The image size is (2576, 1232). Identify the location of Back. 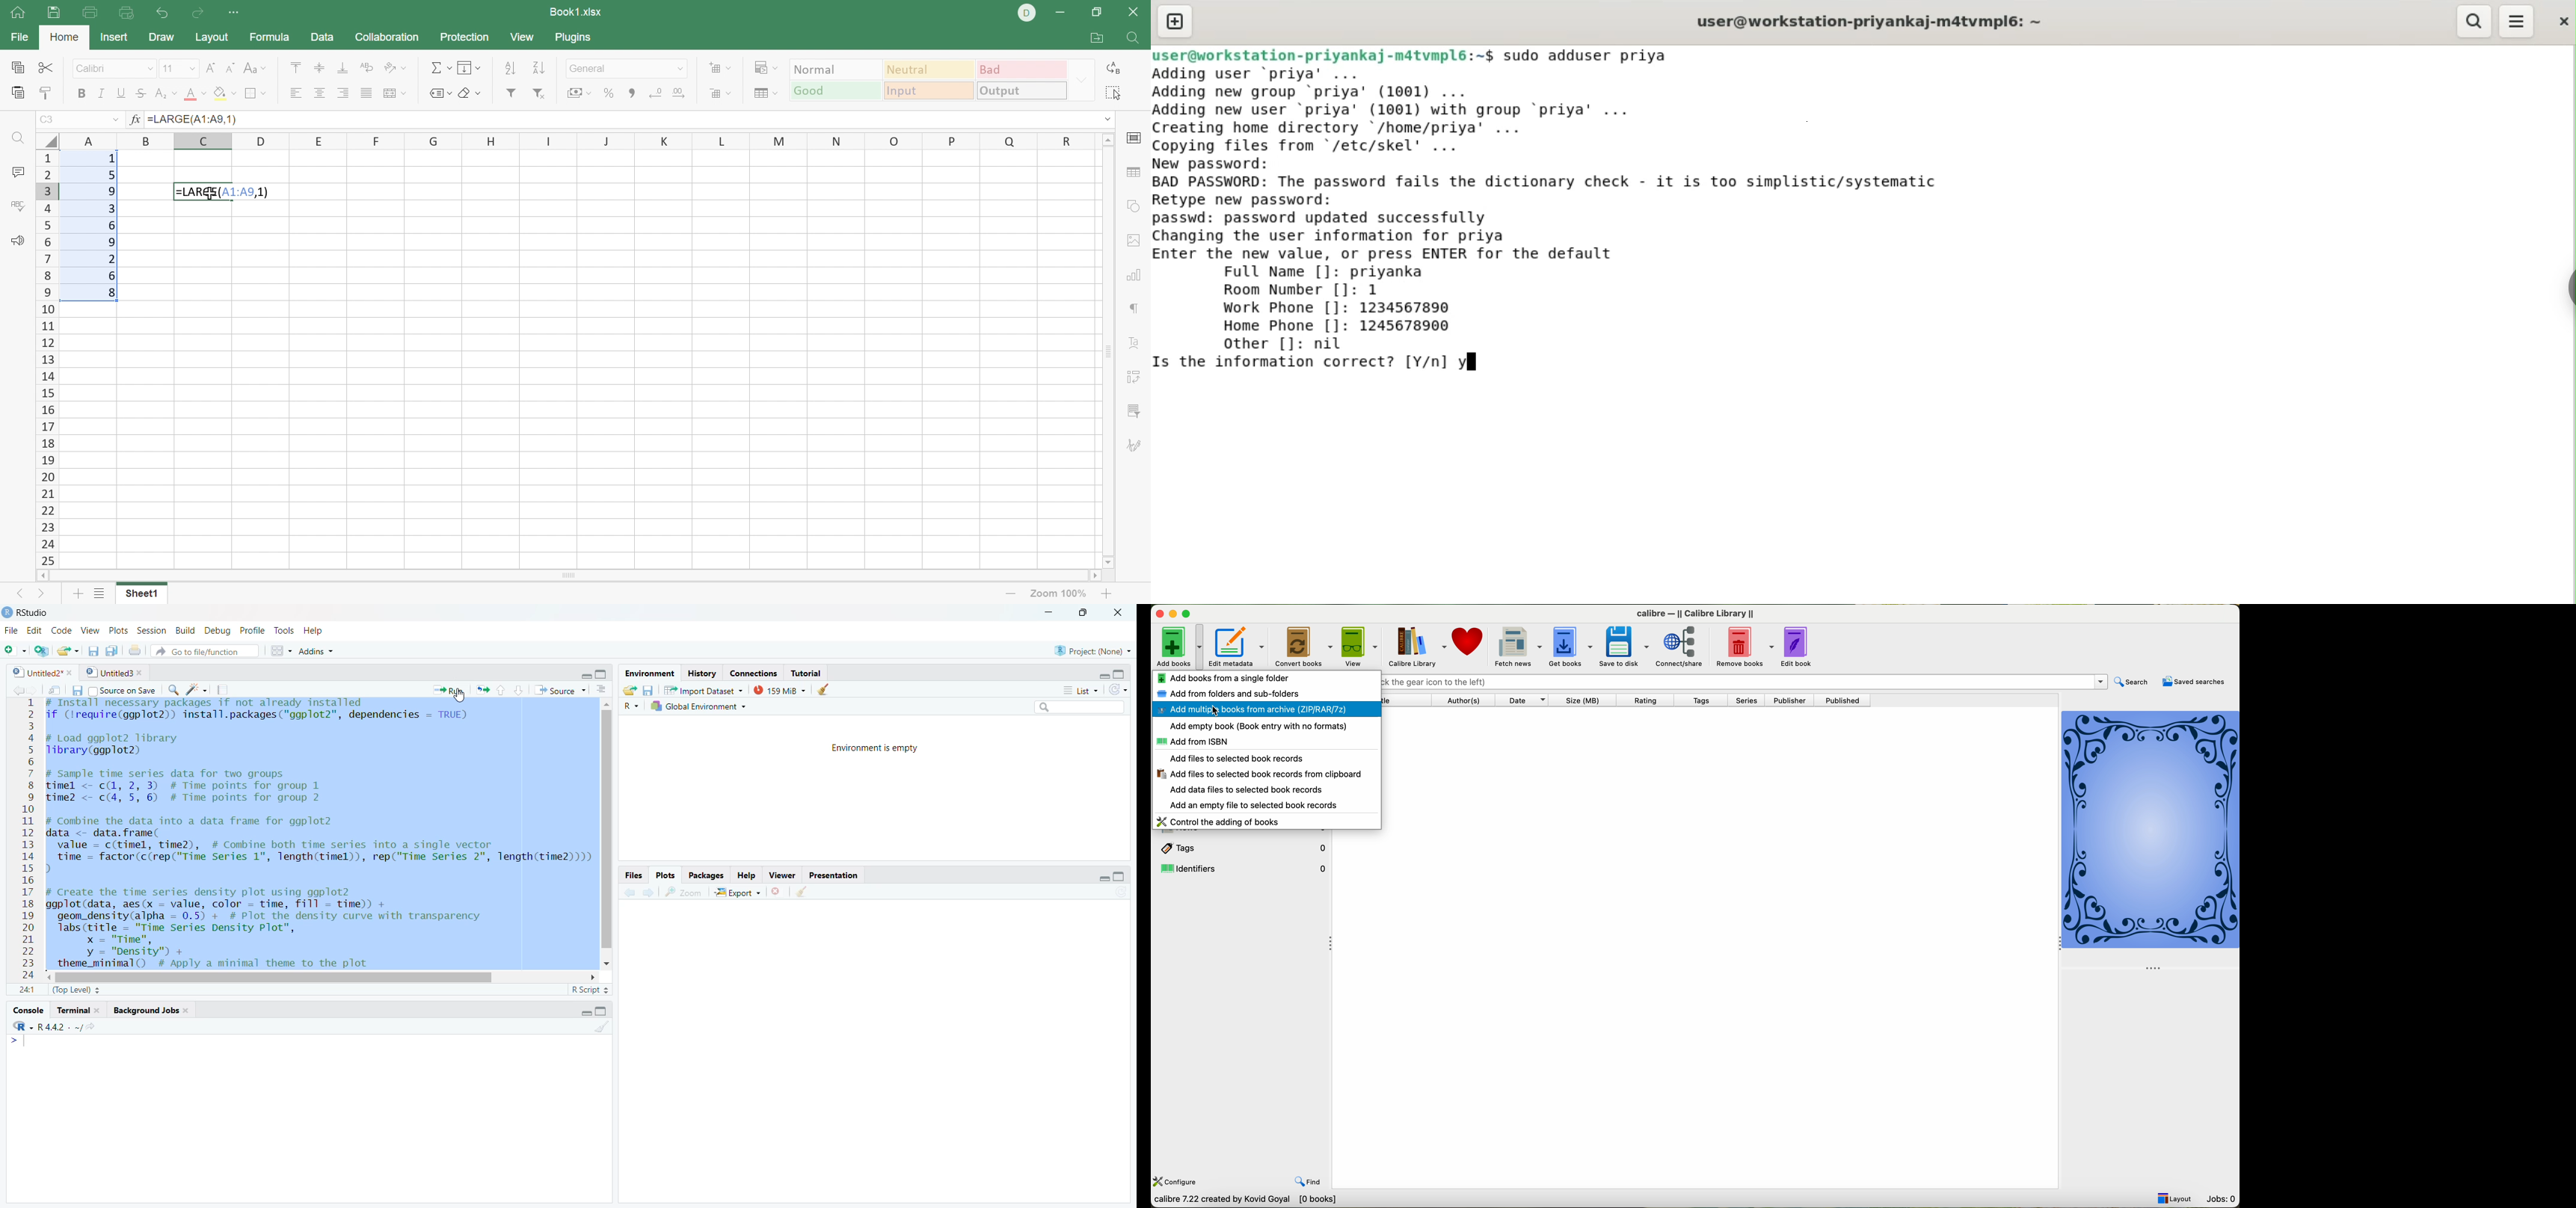
(14, 691).